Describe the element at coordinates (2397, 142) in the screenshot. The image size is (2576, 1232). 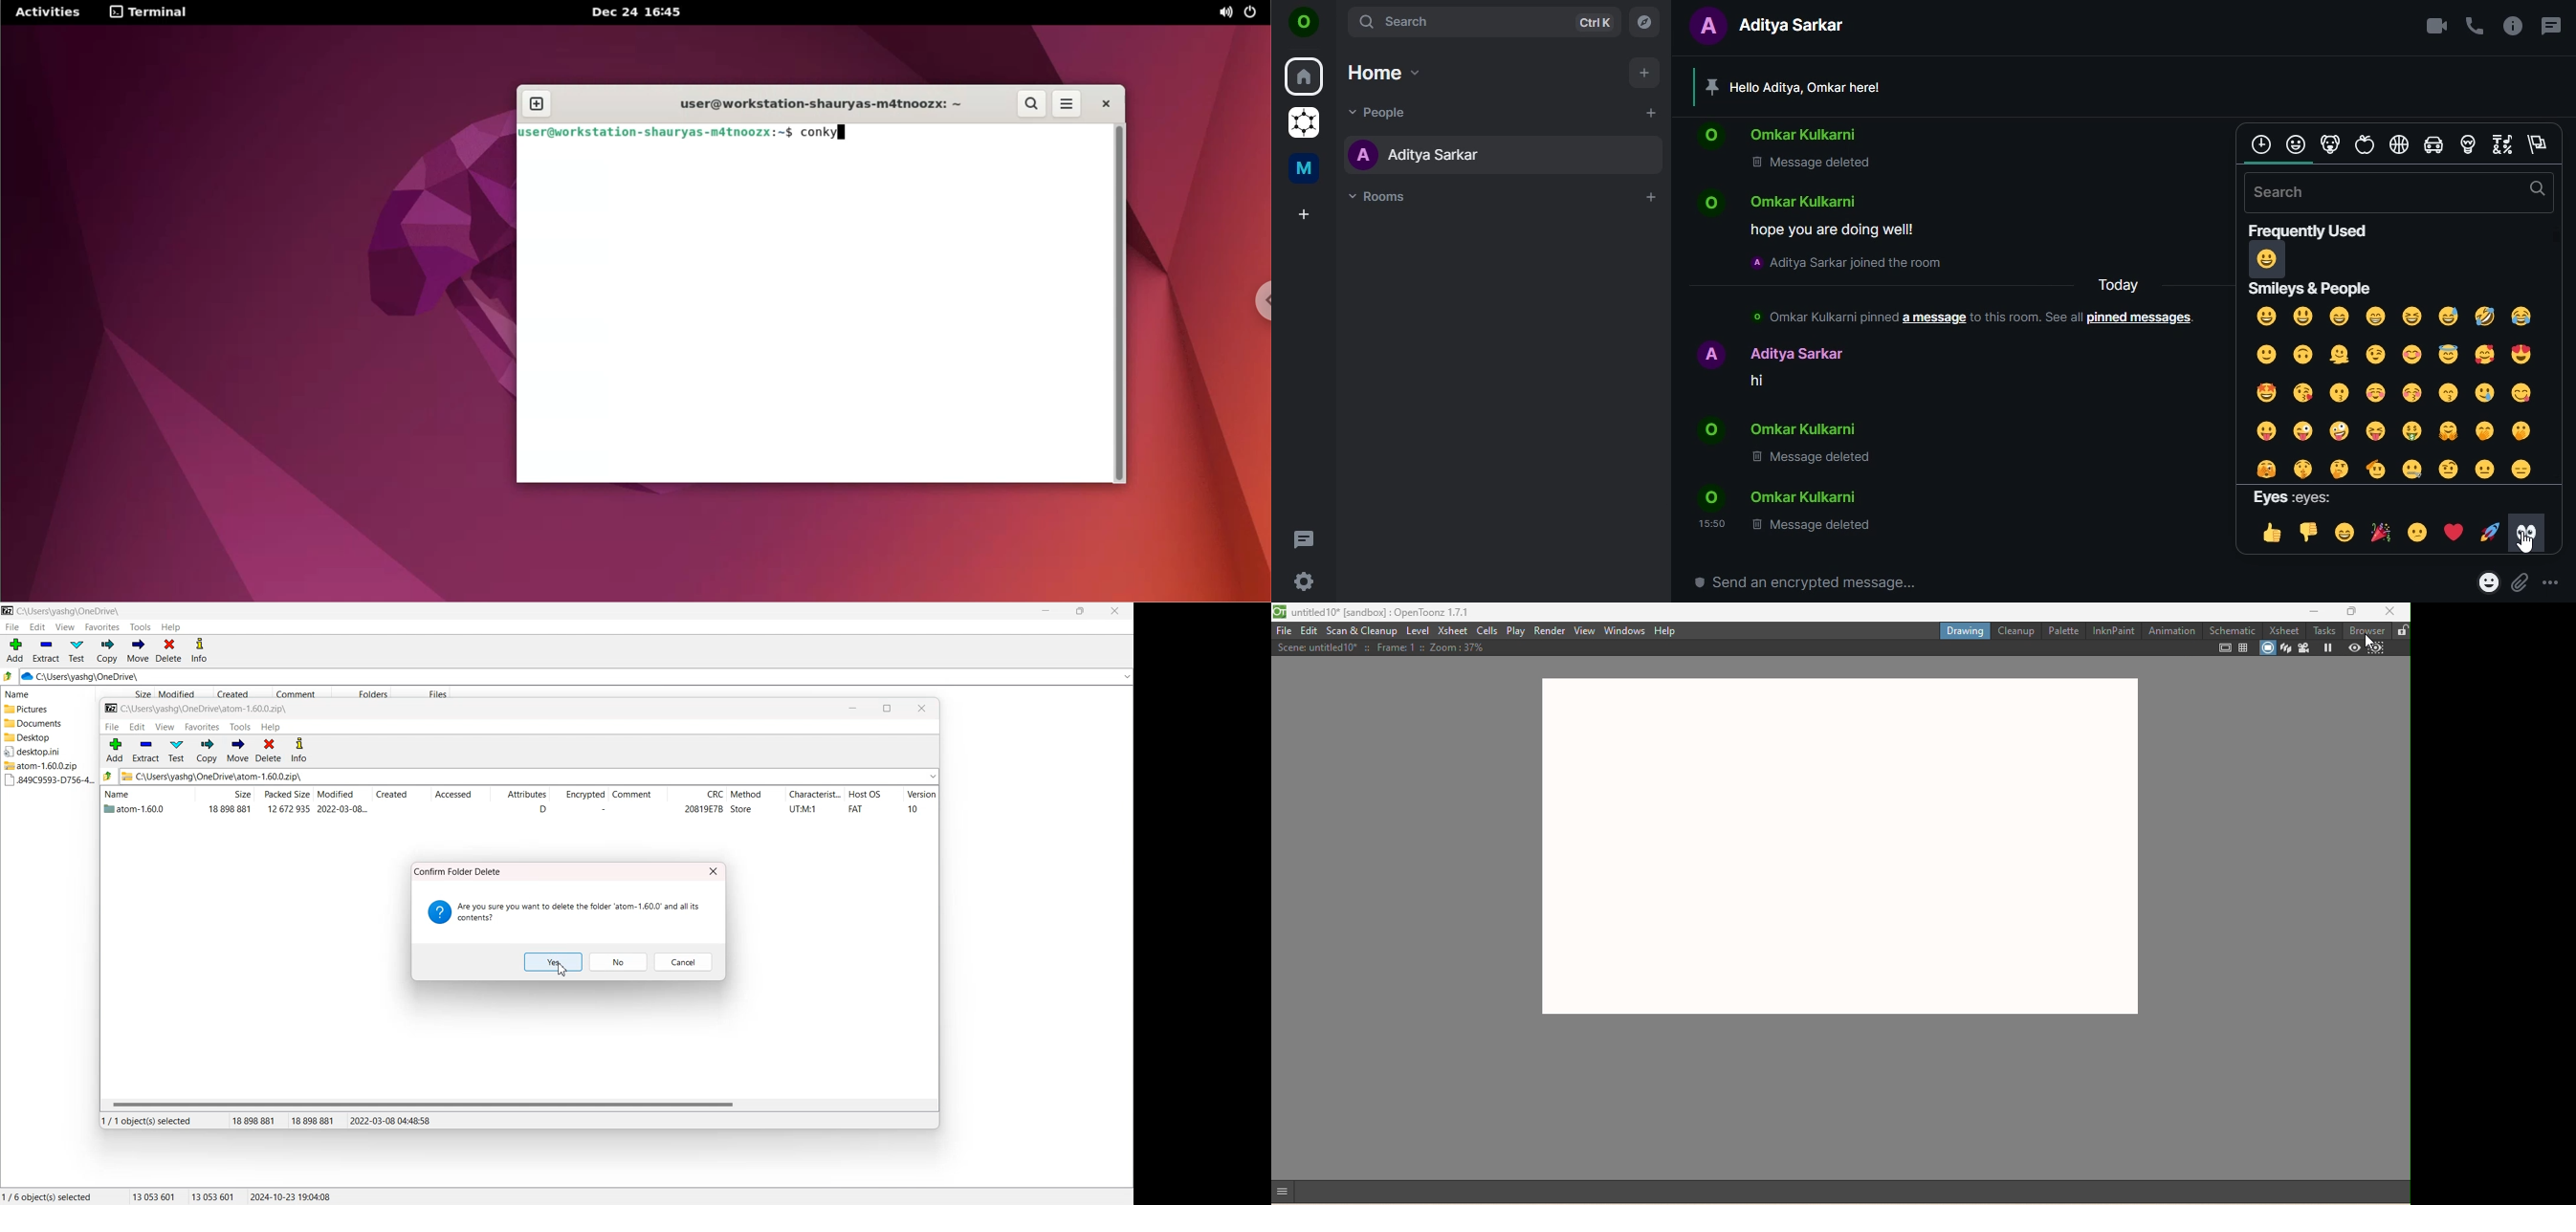
I see `sports` at that location.